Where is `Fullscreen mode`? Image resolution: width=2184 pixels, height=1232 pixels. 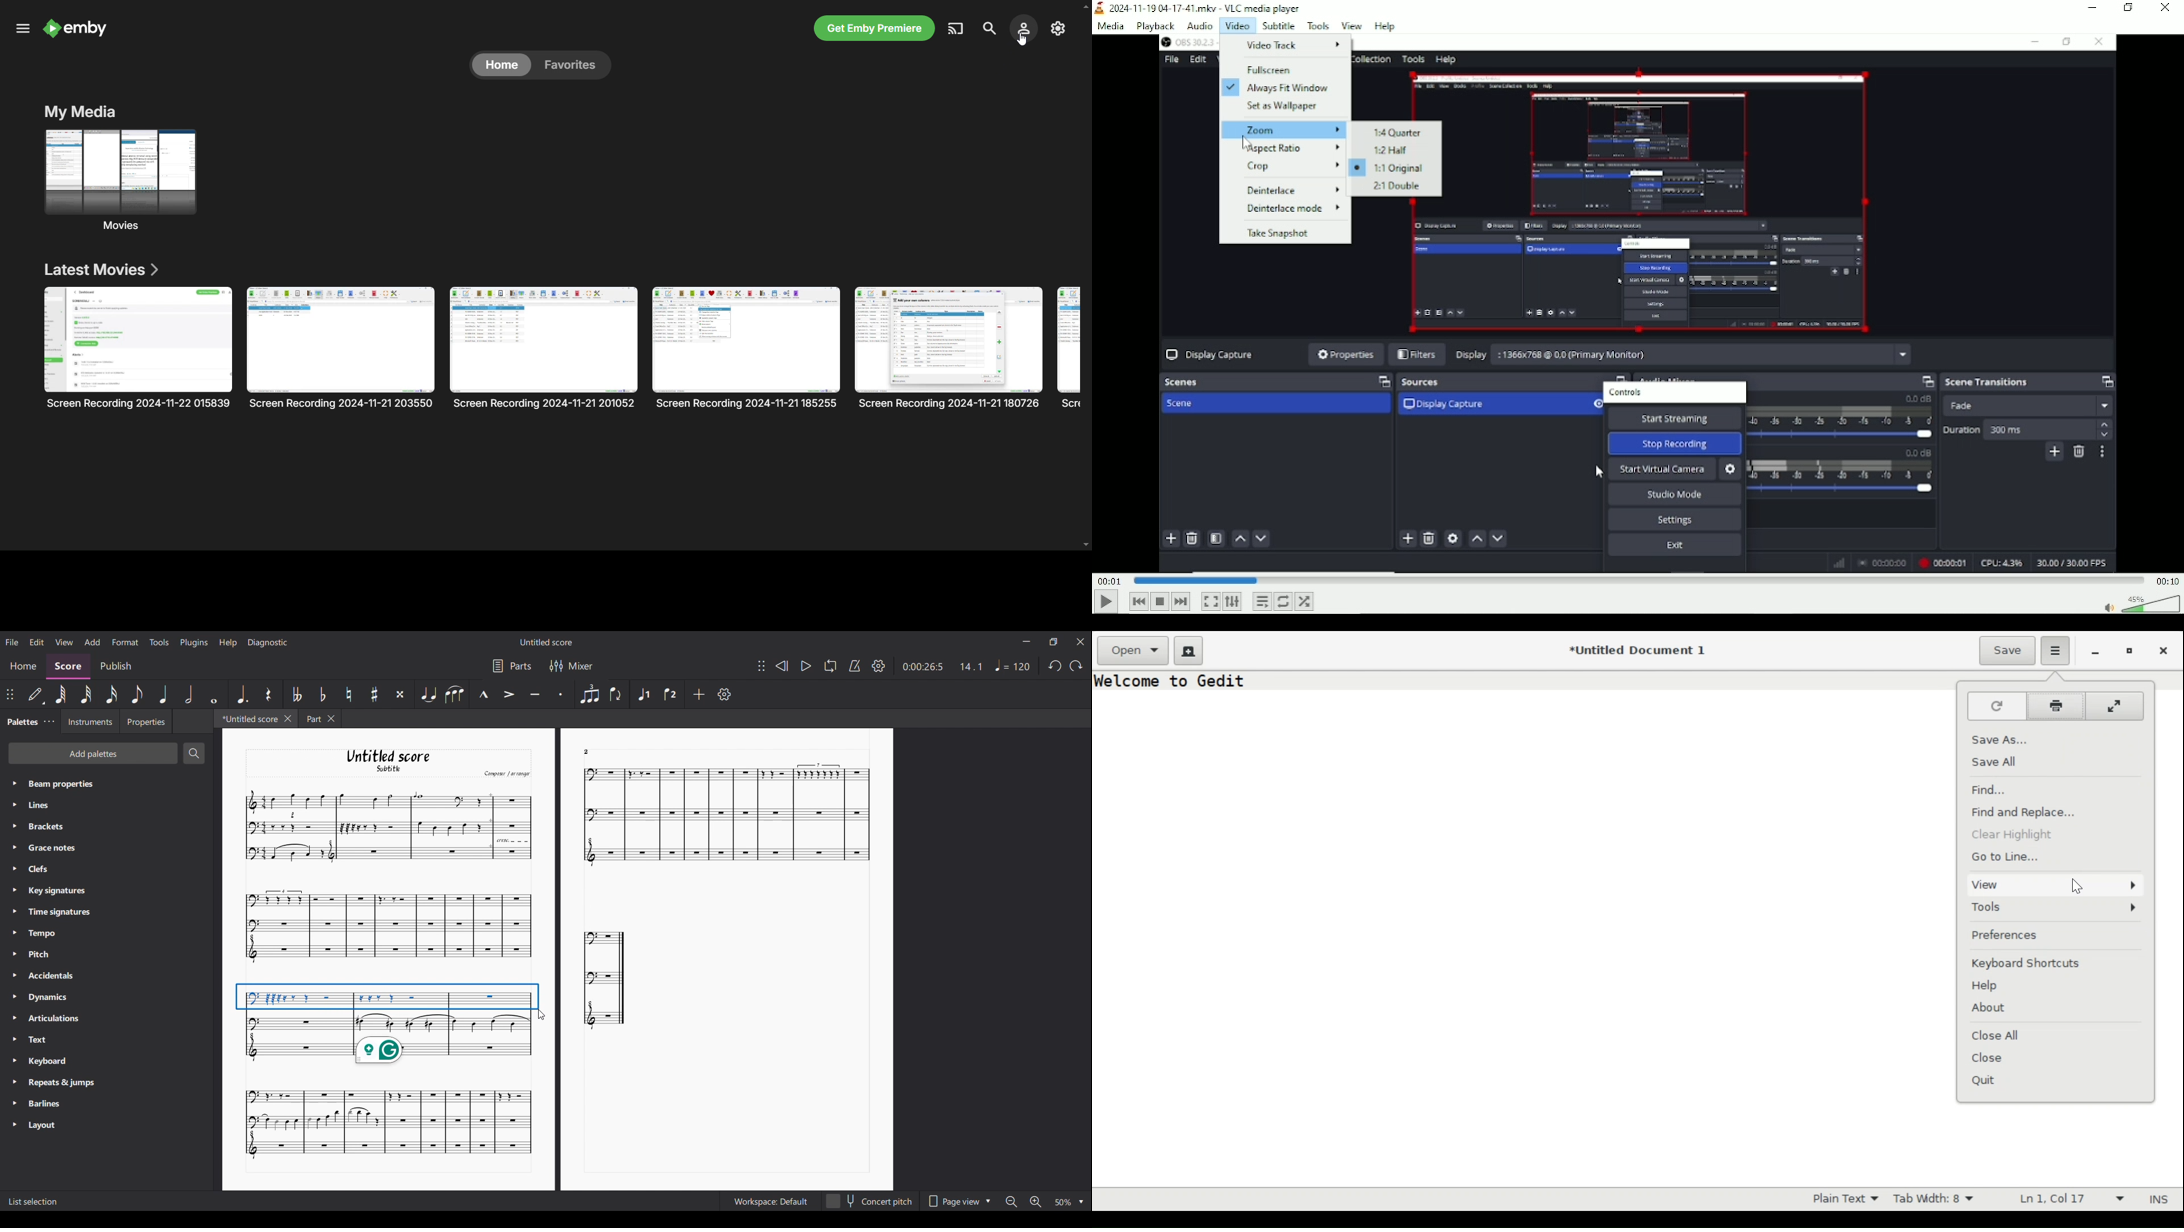 Fullscreen mode is located at coordinates (2116, 707).